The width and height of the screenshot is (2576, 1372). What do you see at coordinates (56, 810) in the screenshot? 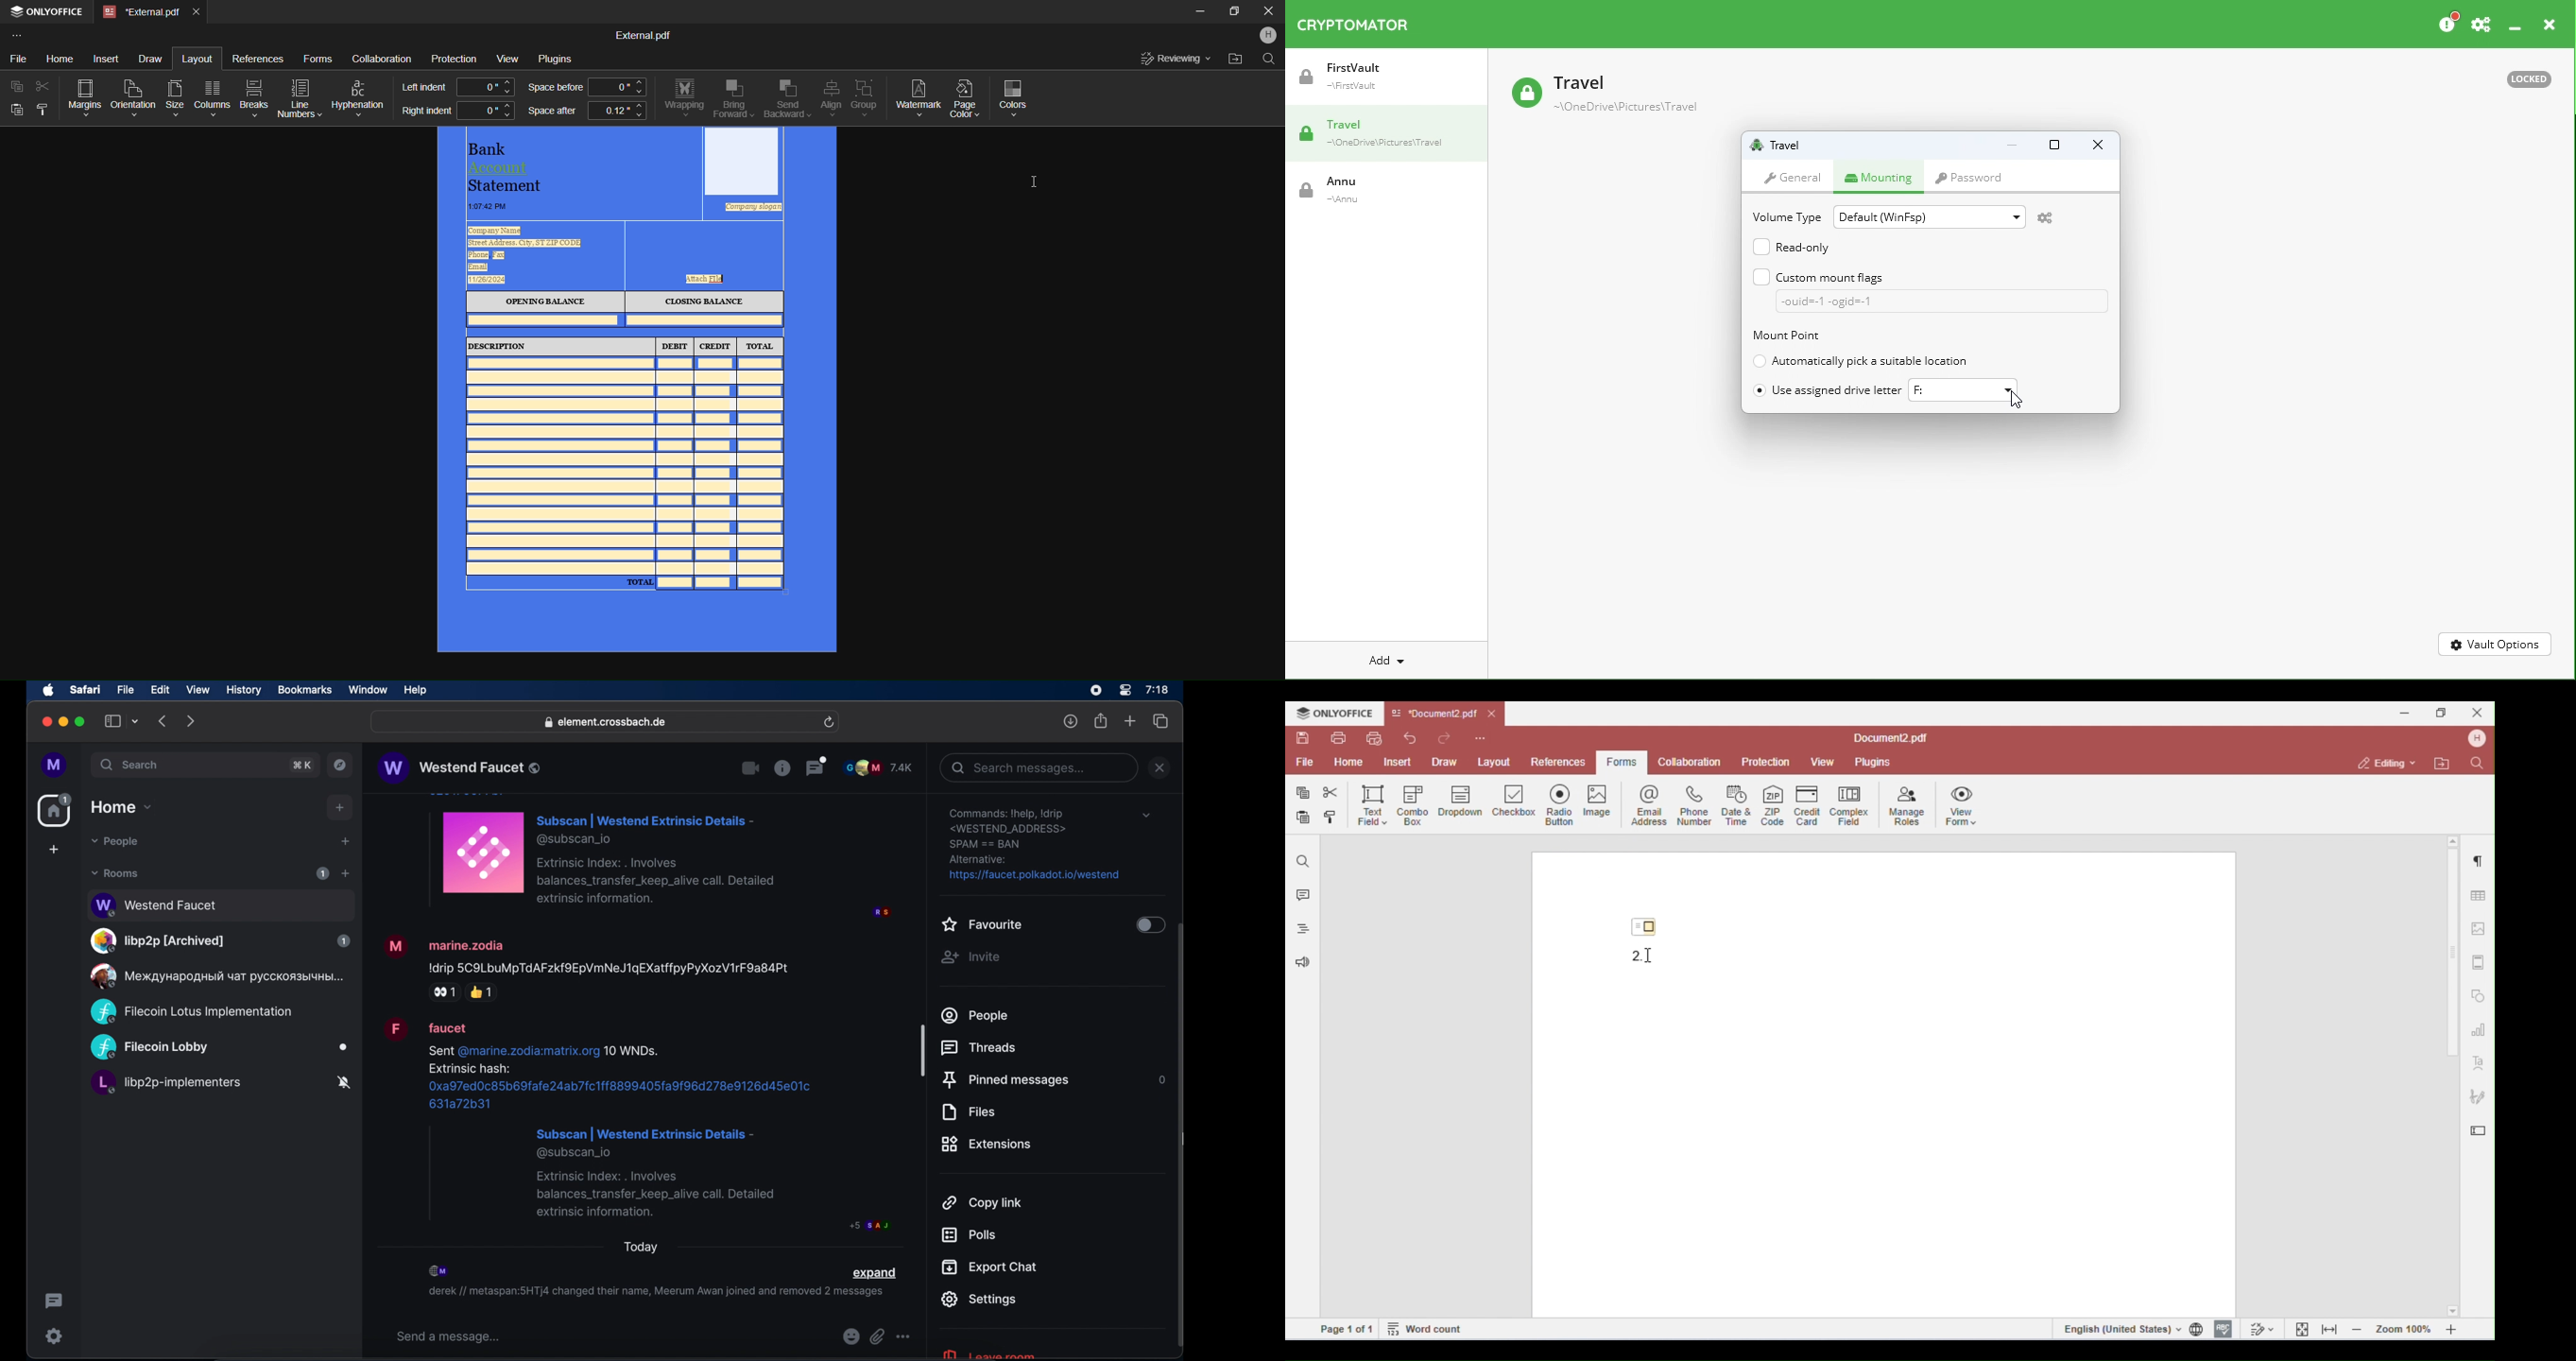
I see `home` at bounding box center [56, 810].